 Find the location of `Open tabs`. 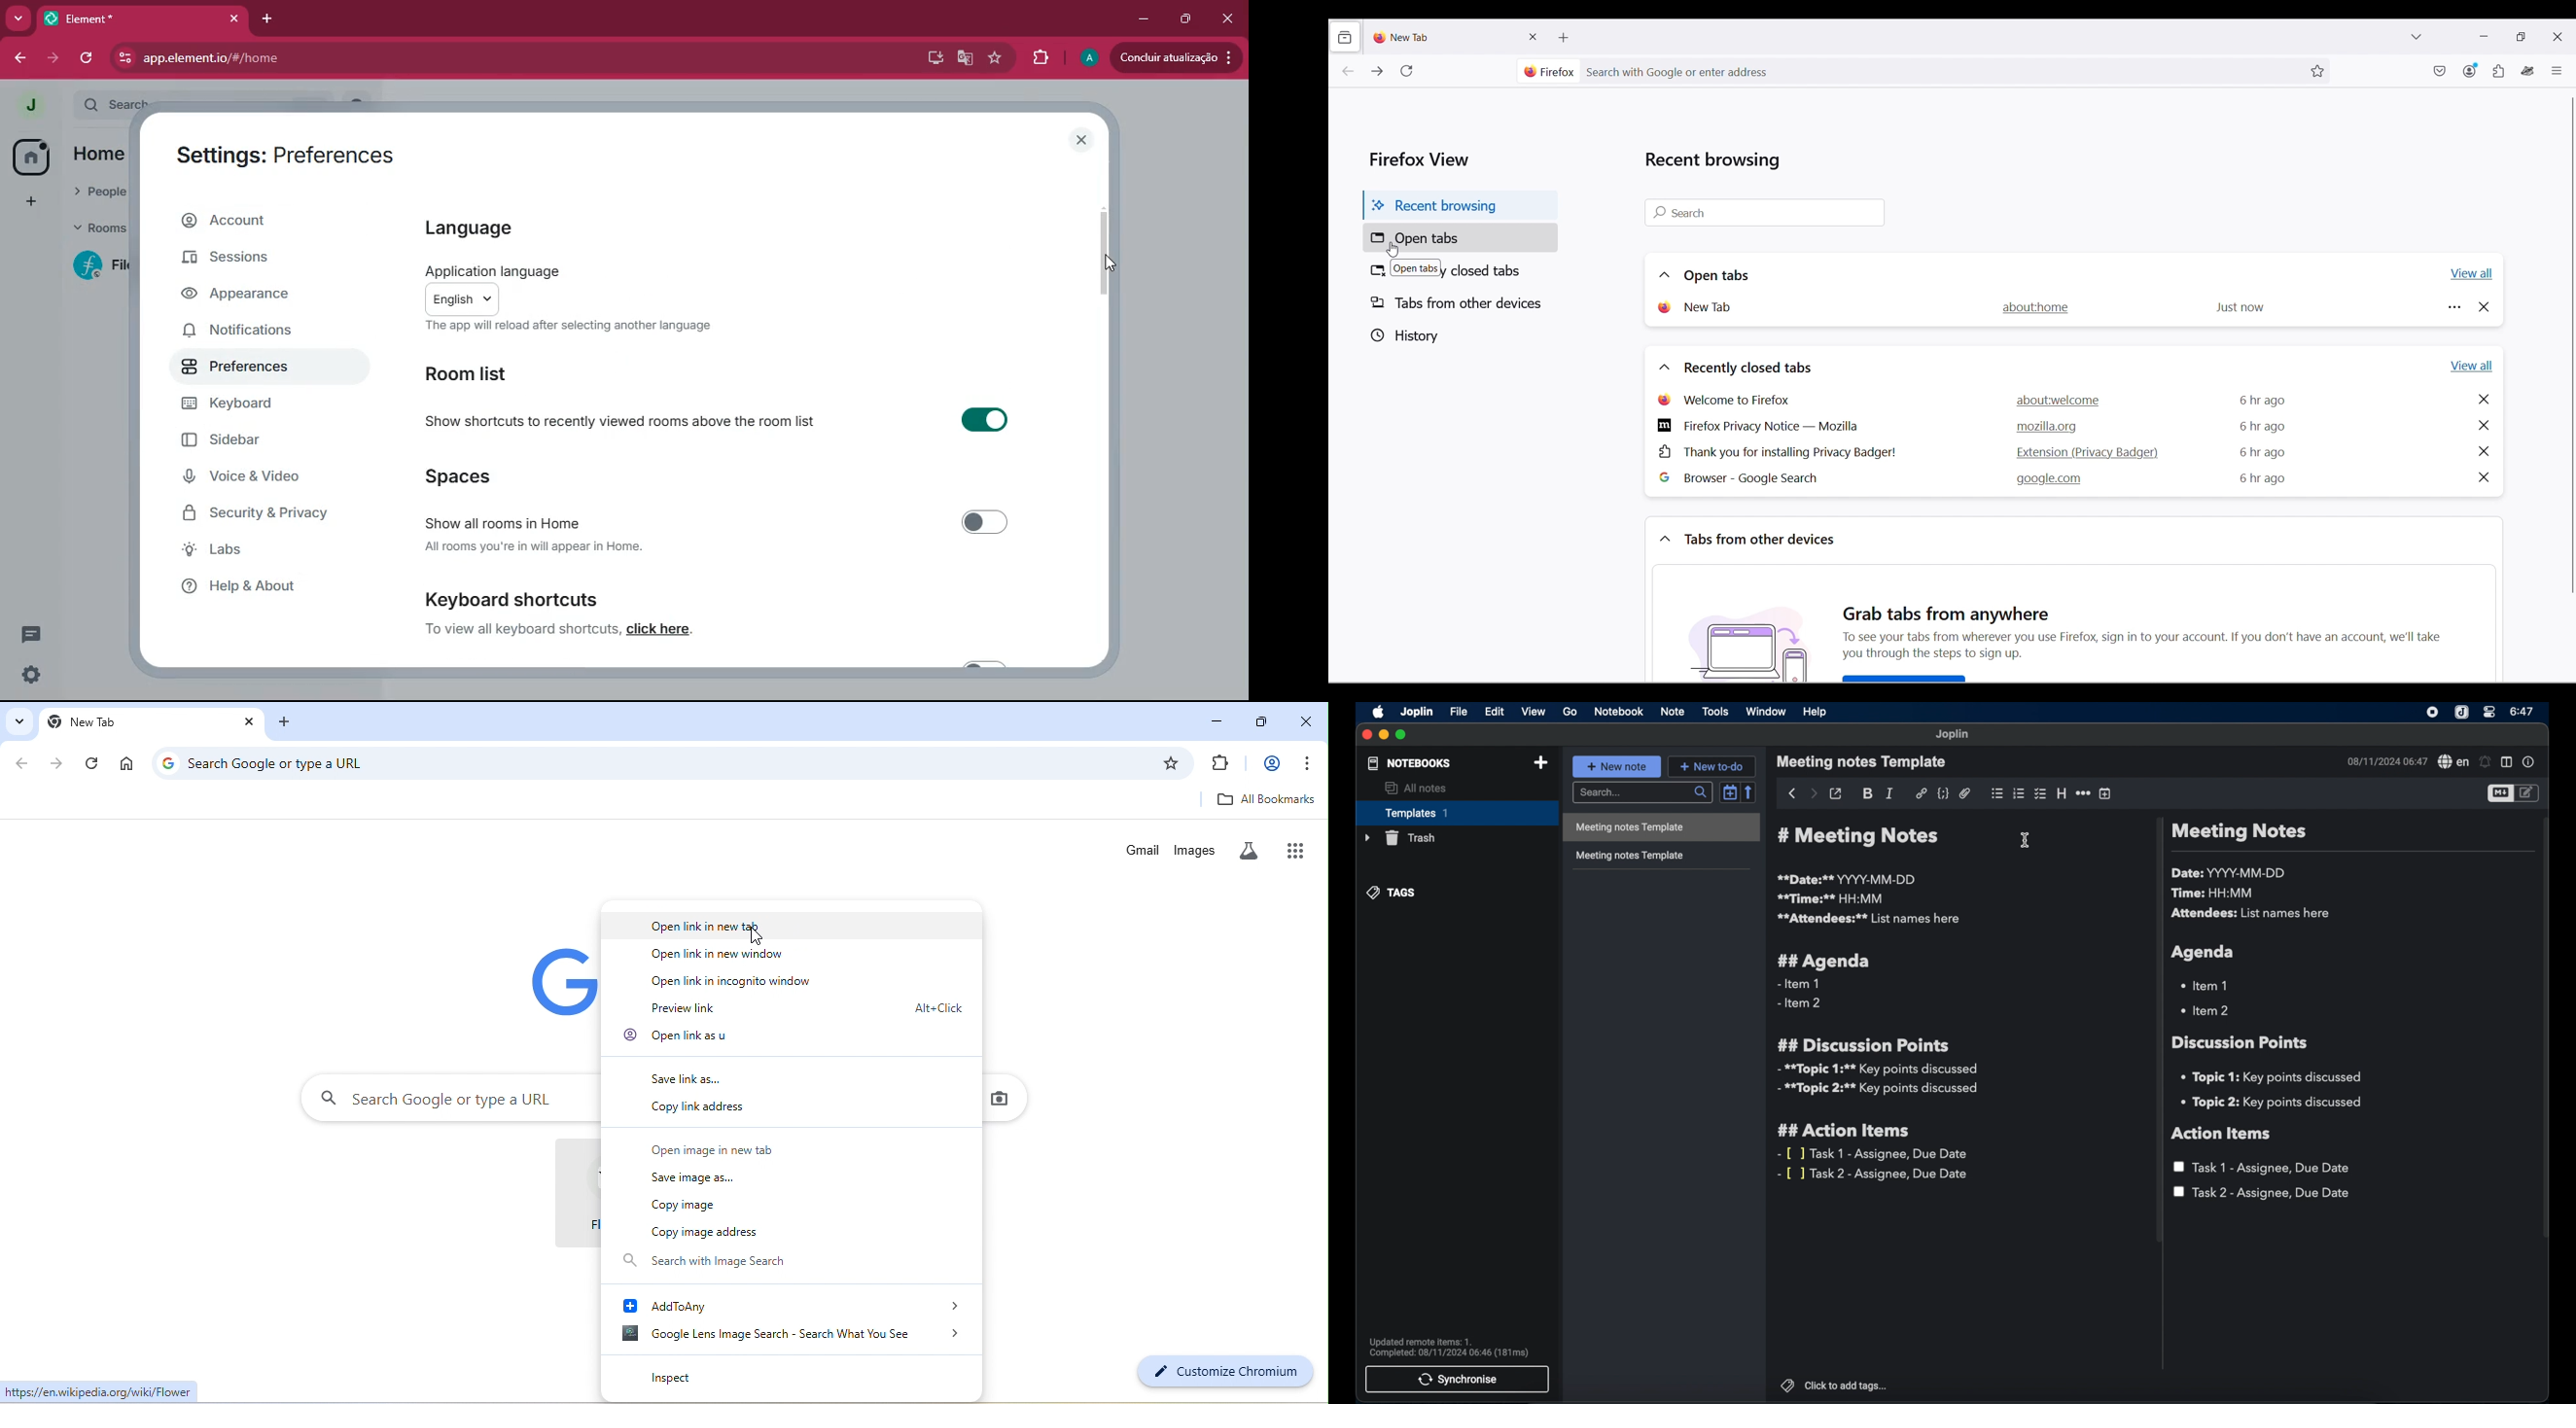

Open tabs is located at coordinates (1460, 237).